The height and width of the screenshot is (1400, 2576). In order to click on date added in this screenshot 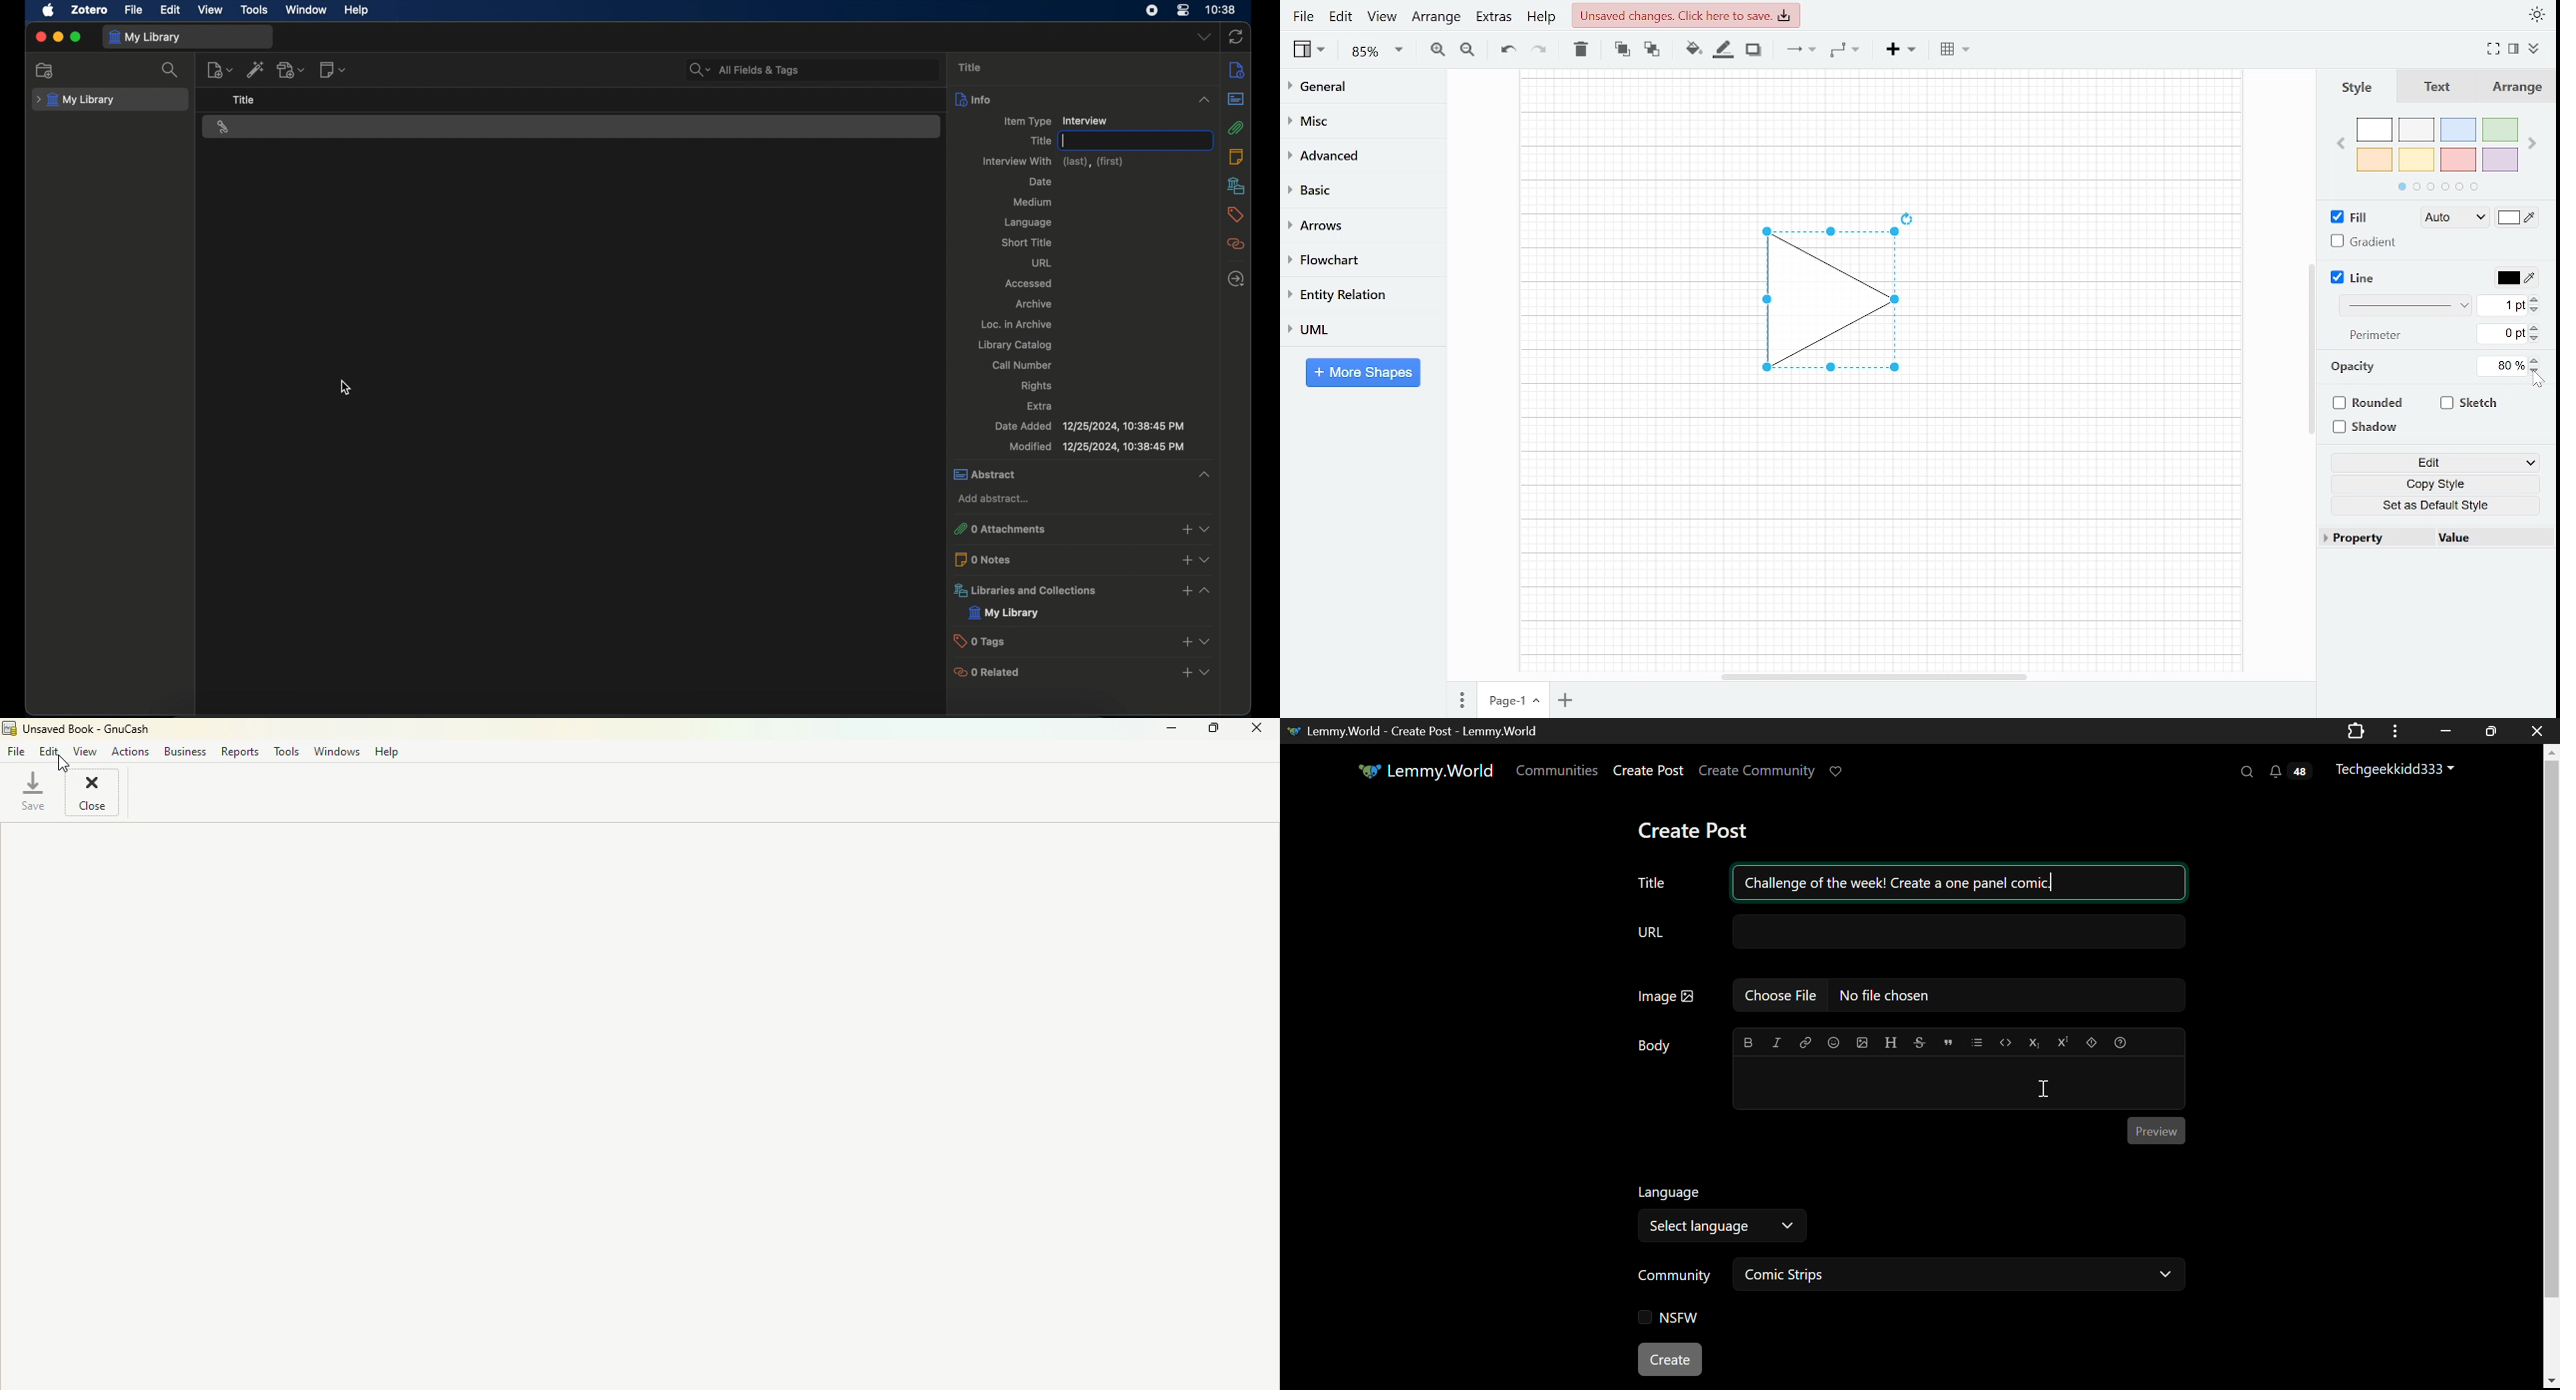, I will do `click(1090, 426)`.